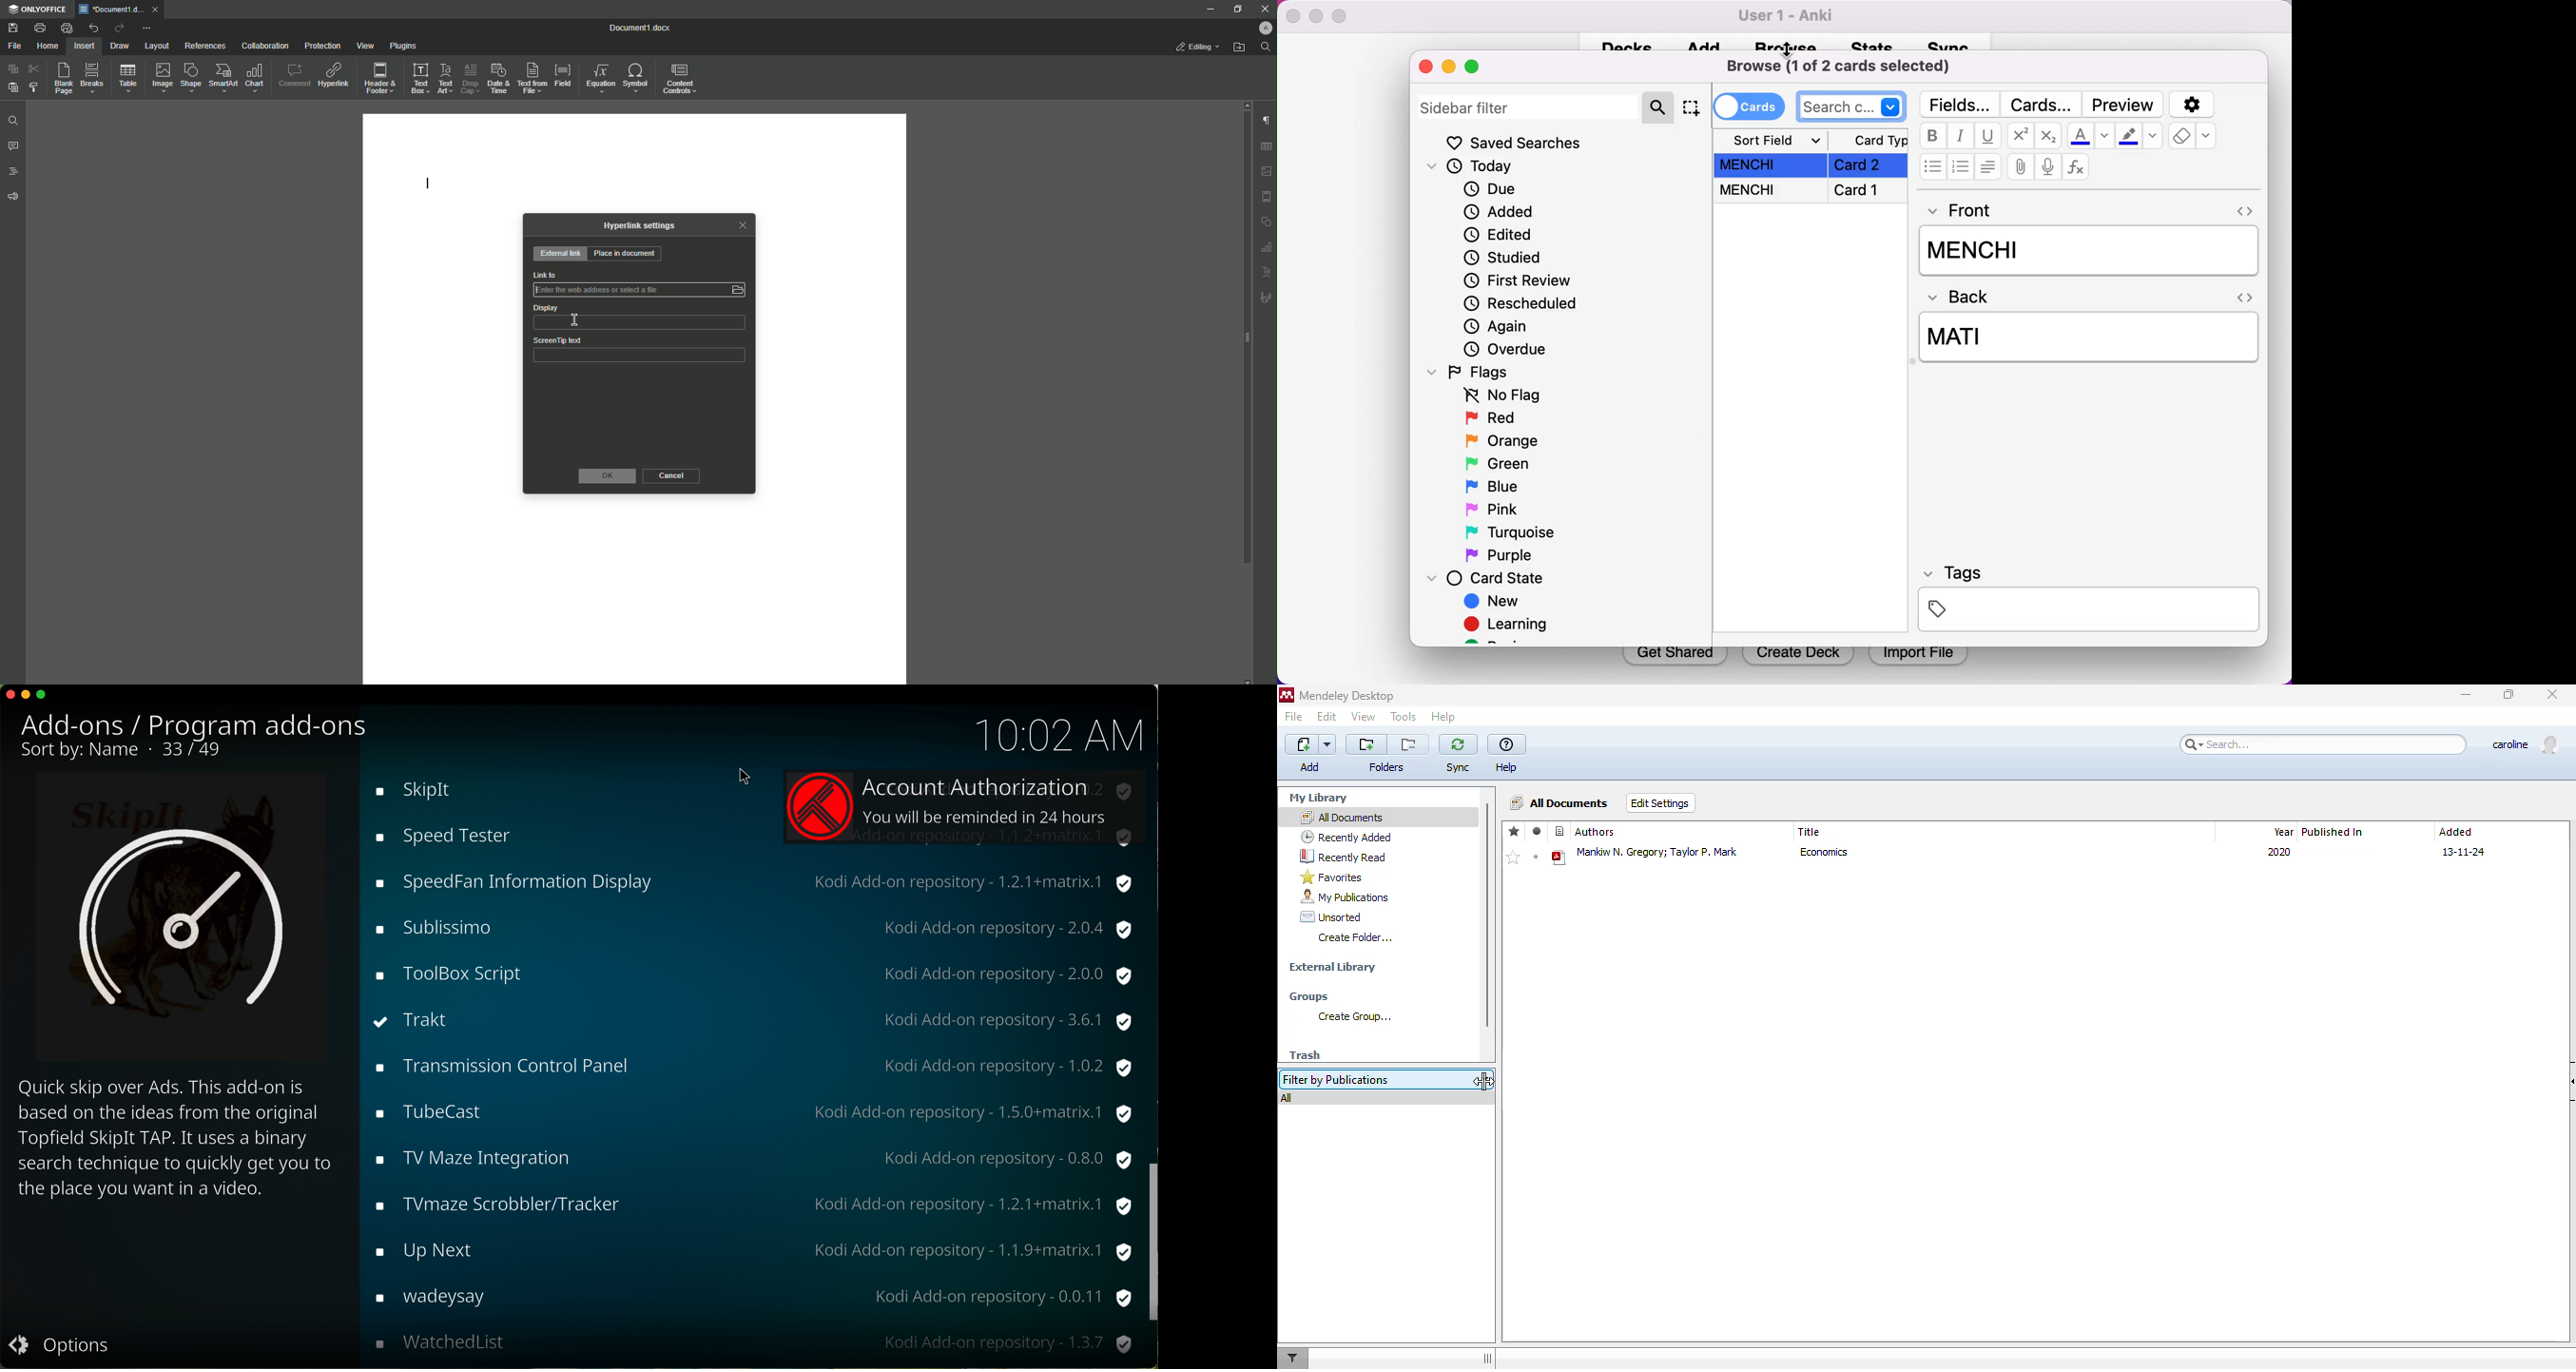  What do you see at coordinates (1331, 916) in the screenshot?
I see `unsorted` at bounding box center [1331, 916].